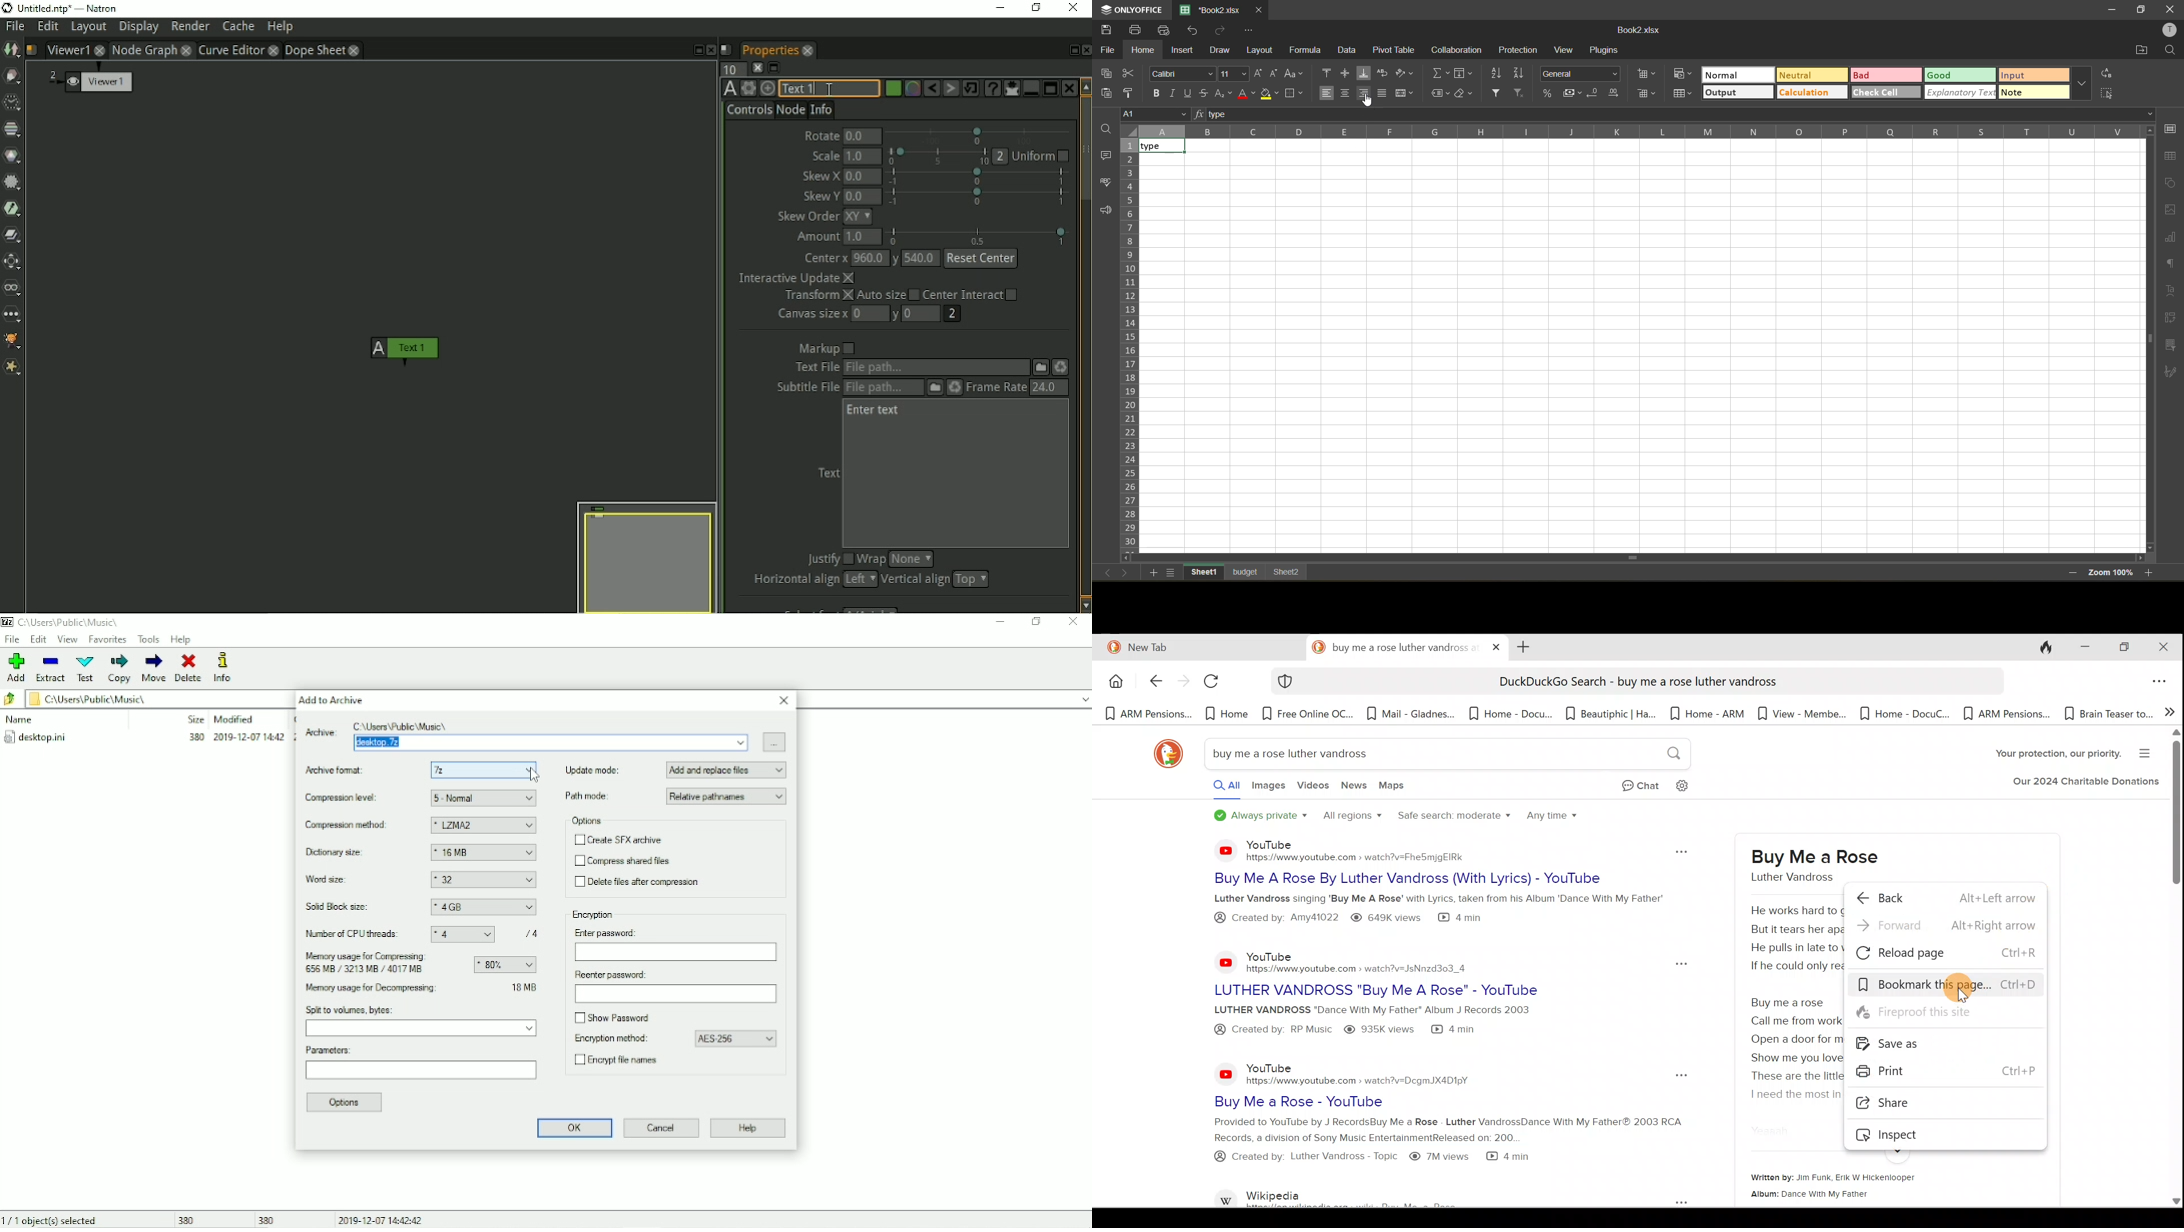 This screenshot has width=2184, height=1232. I want to click on Solid block size, so click(421, 907).